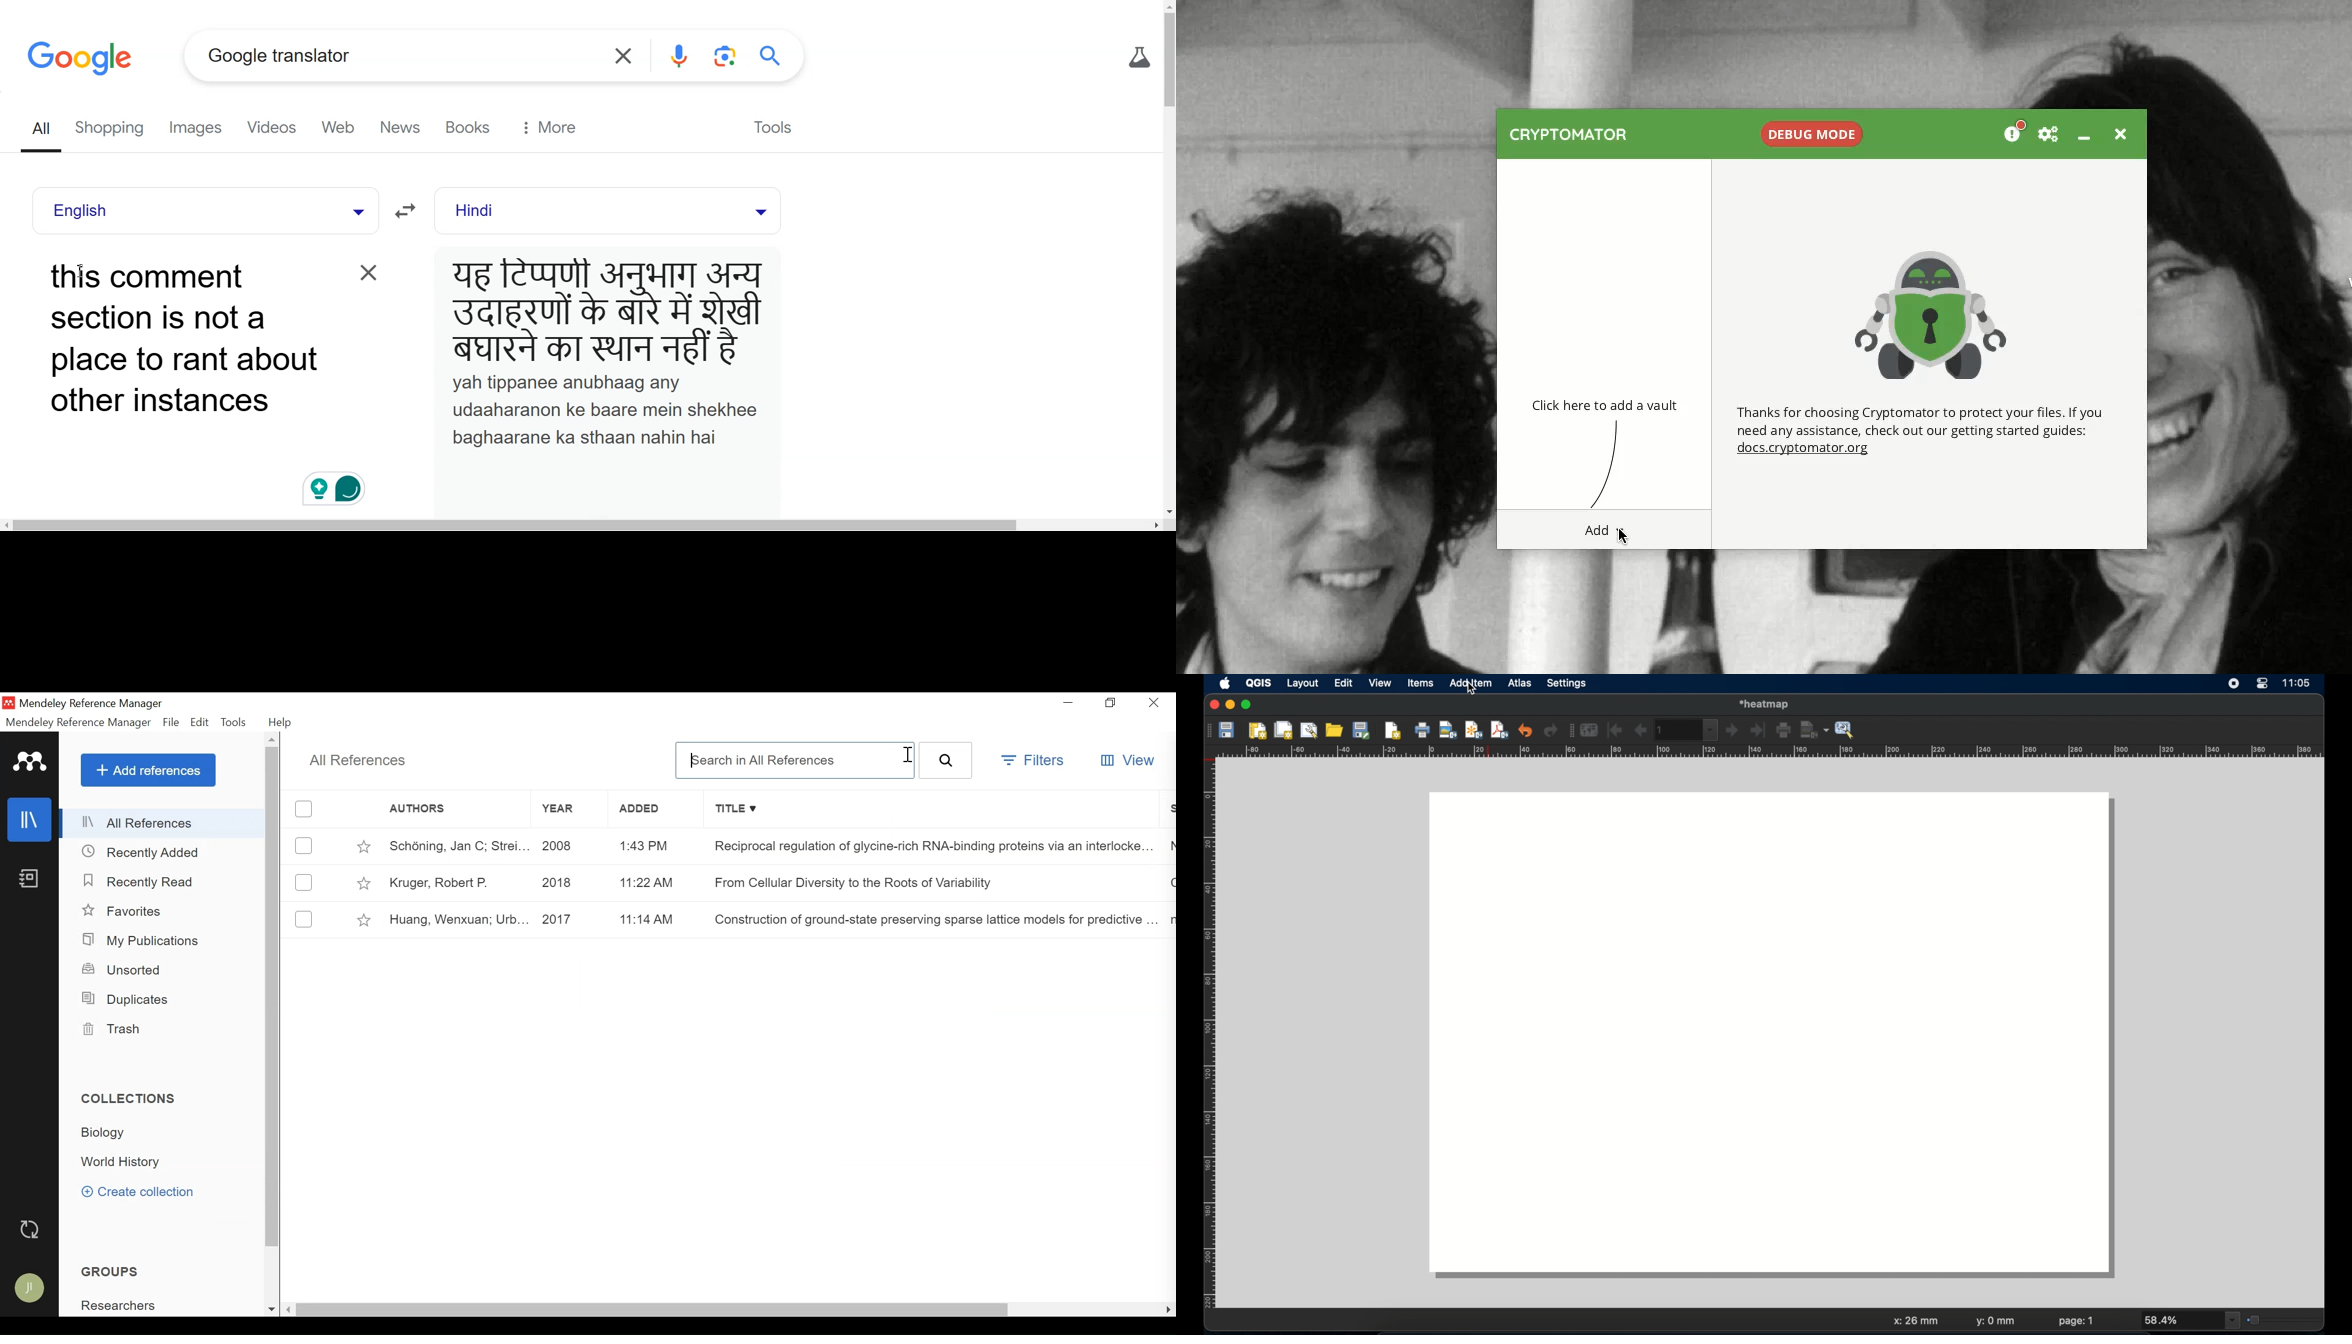 The width and height of the screenshot is (2352, 1344). I want to click on Kruger, Robert P., so click(455, 882).